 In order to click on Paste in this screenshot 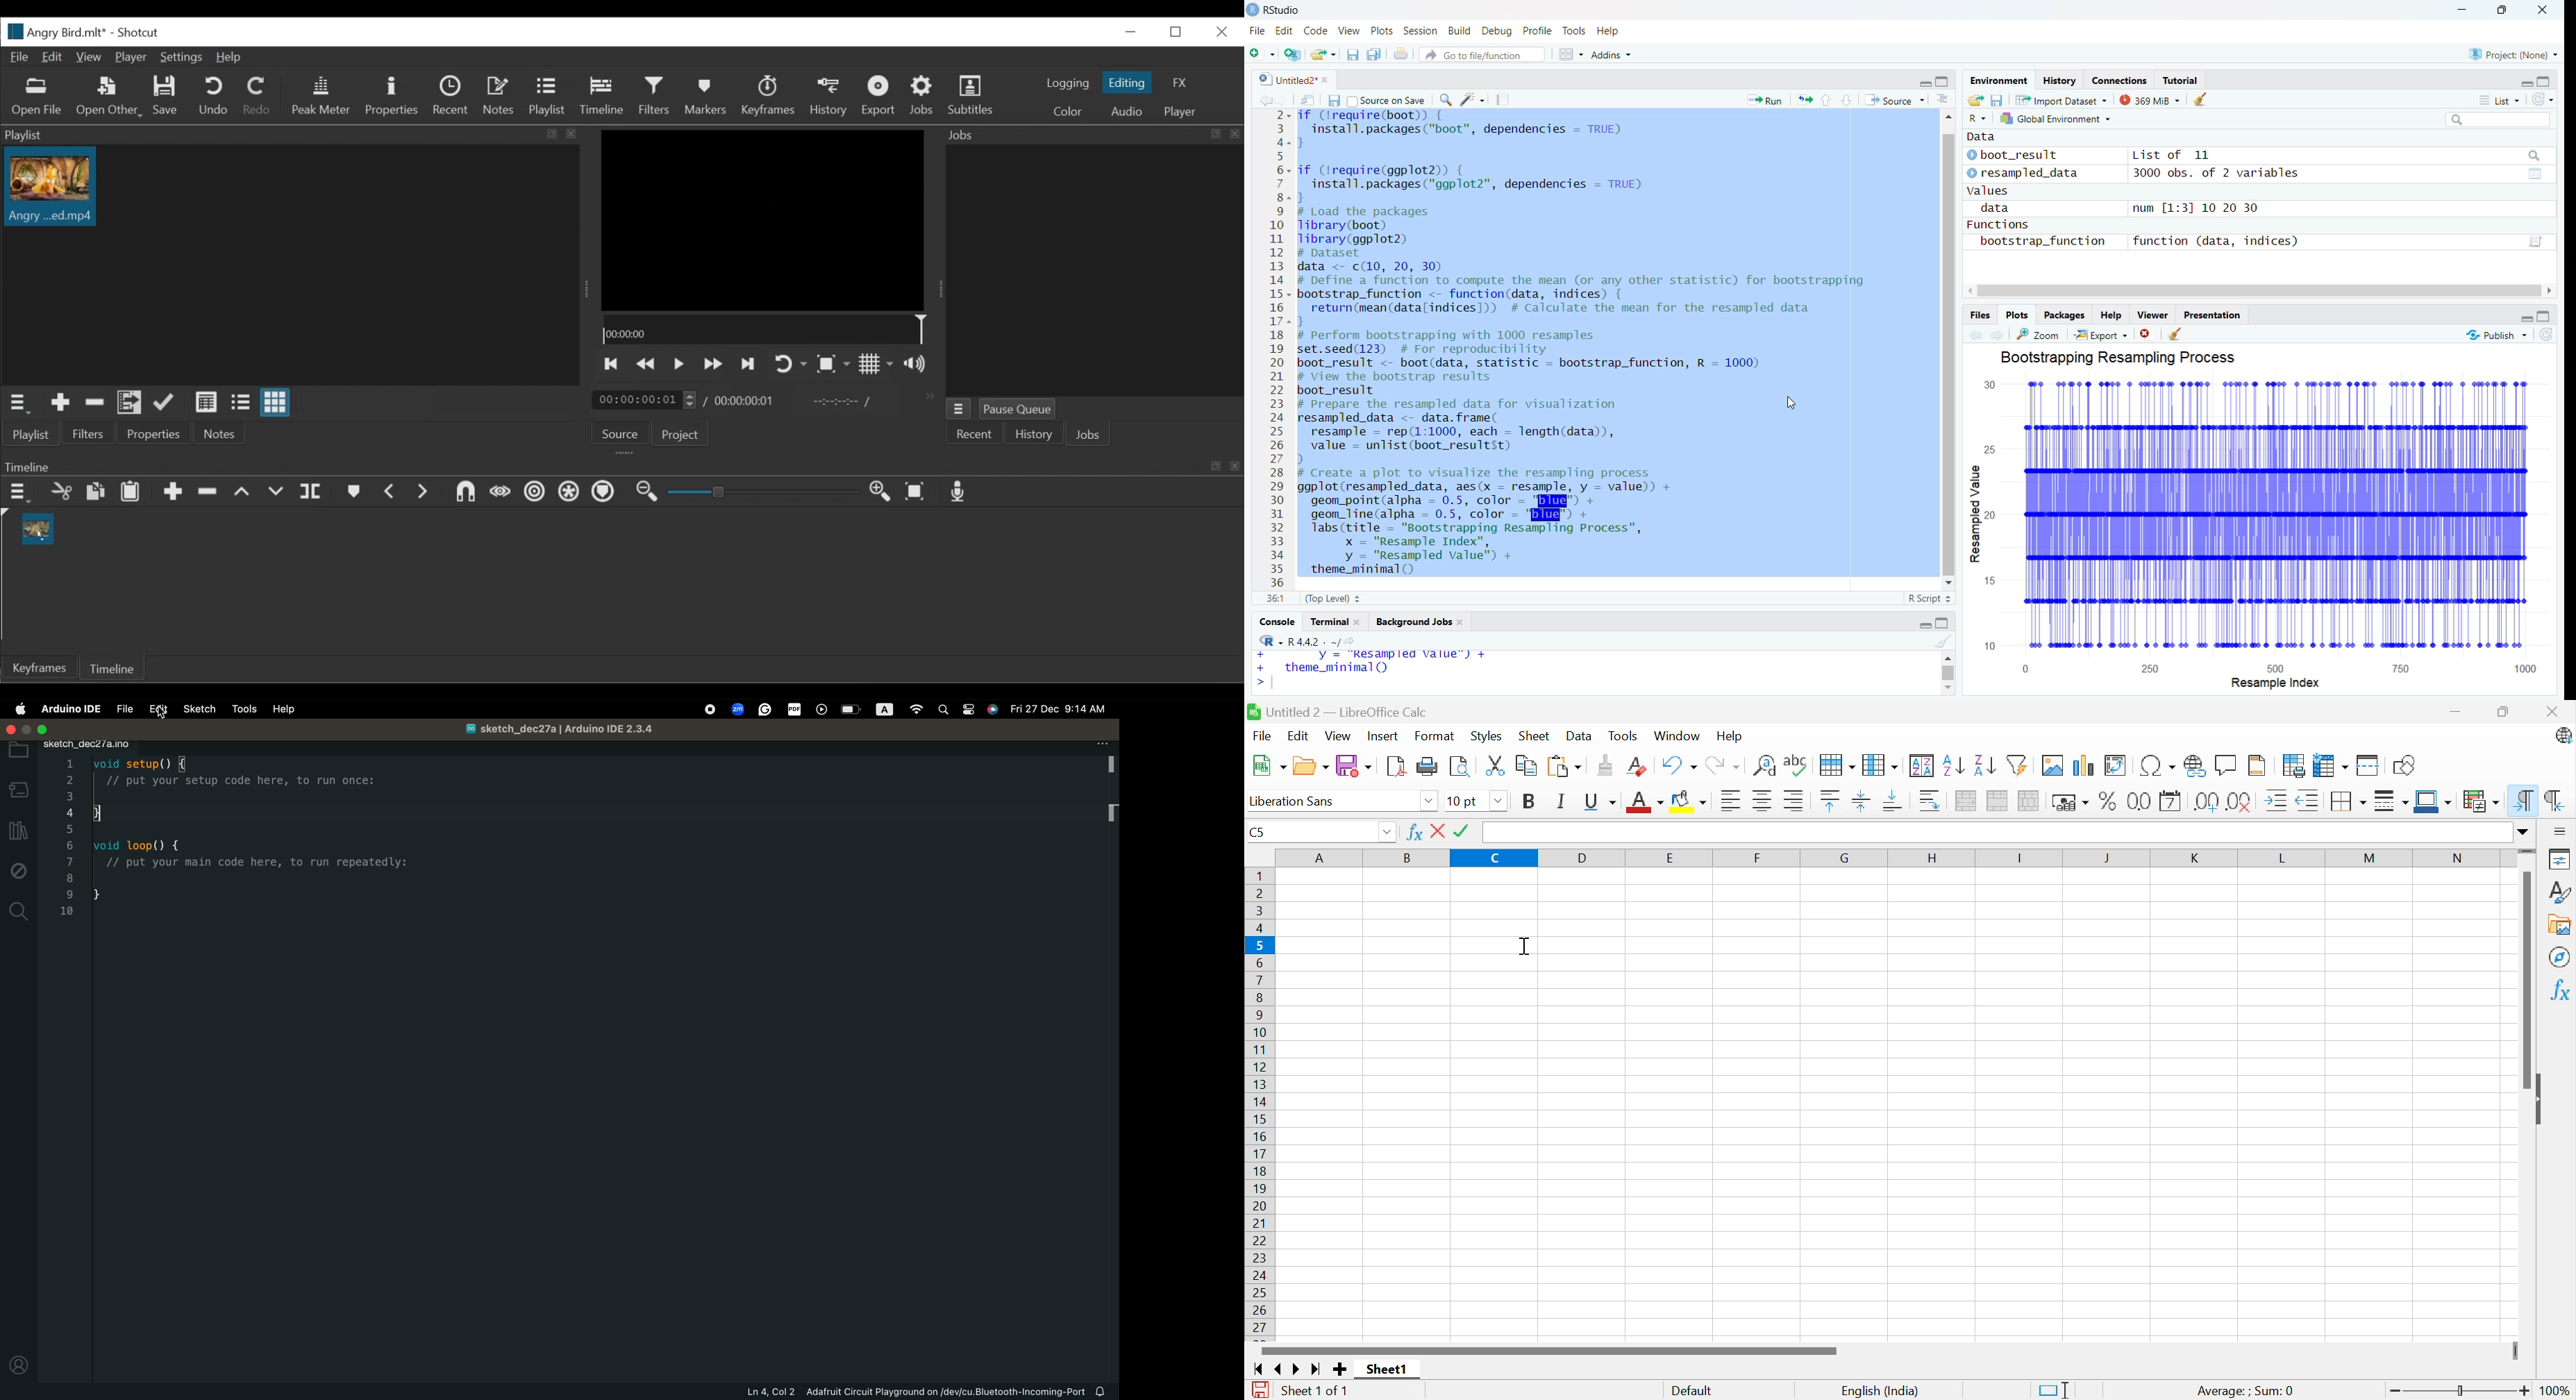, I will do `click(130, 492)`.